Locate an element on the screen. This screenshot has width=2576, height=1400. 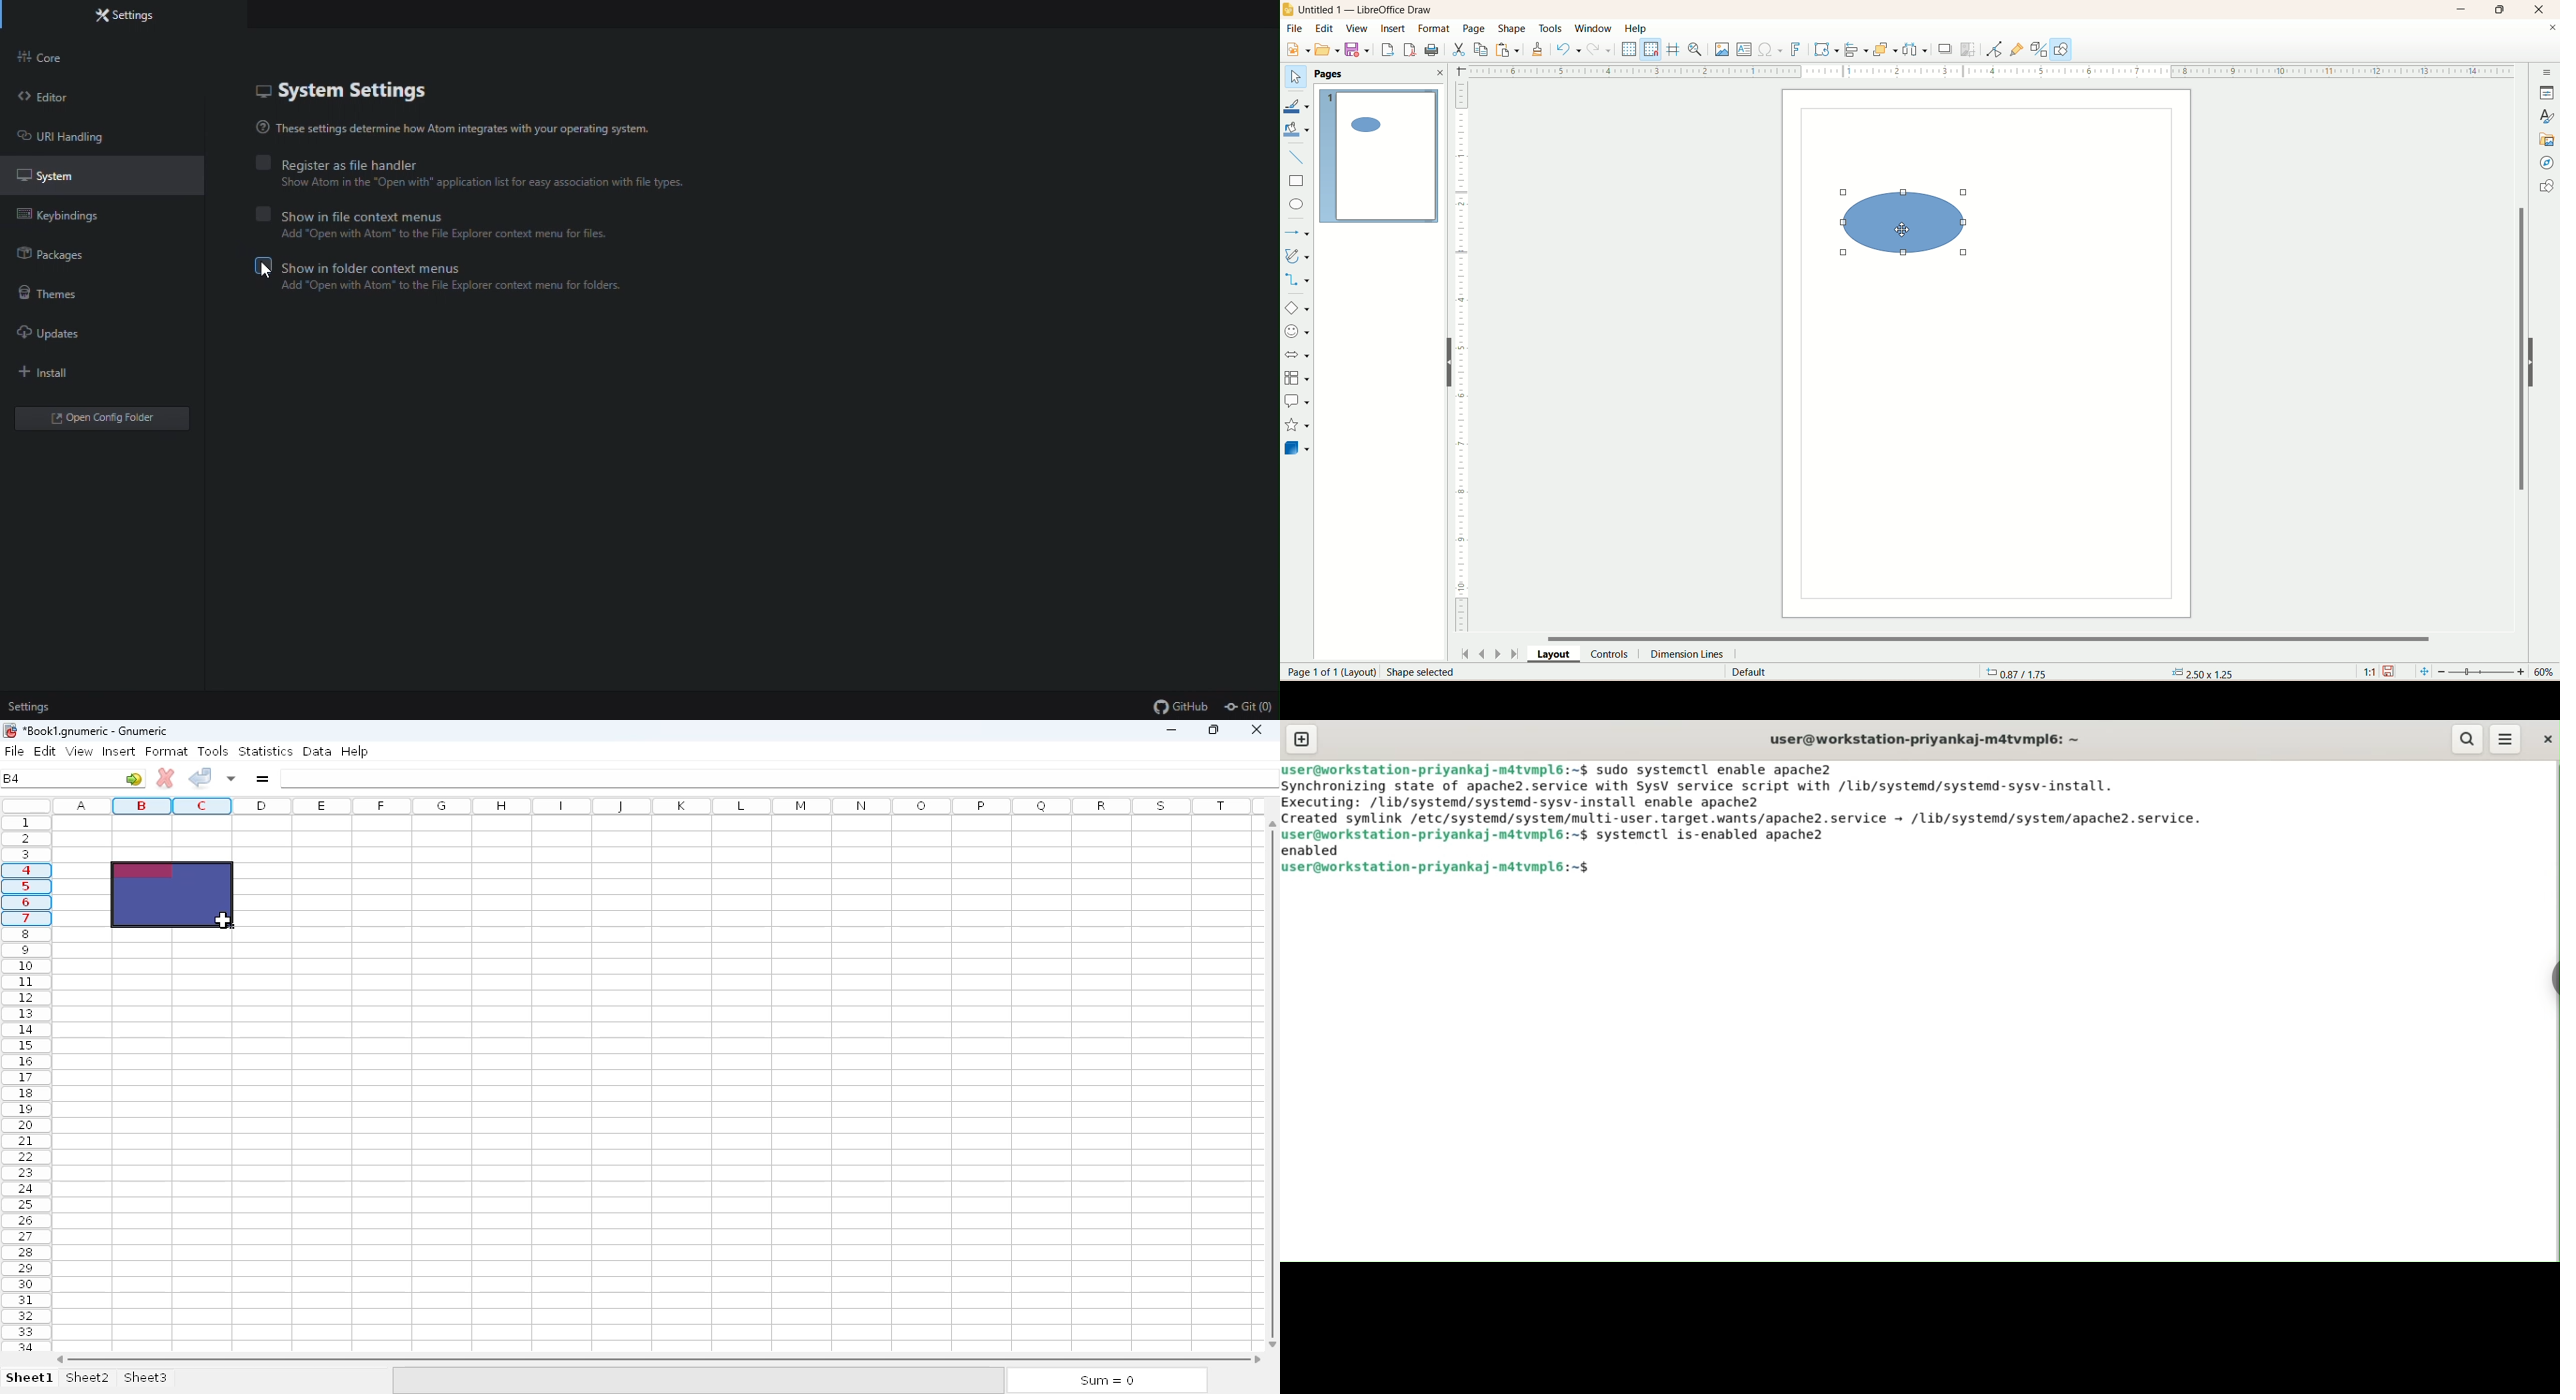
shape selected is located at coordinates (1905, 221).